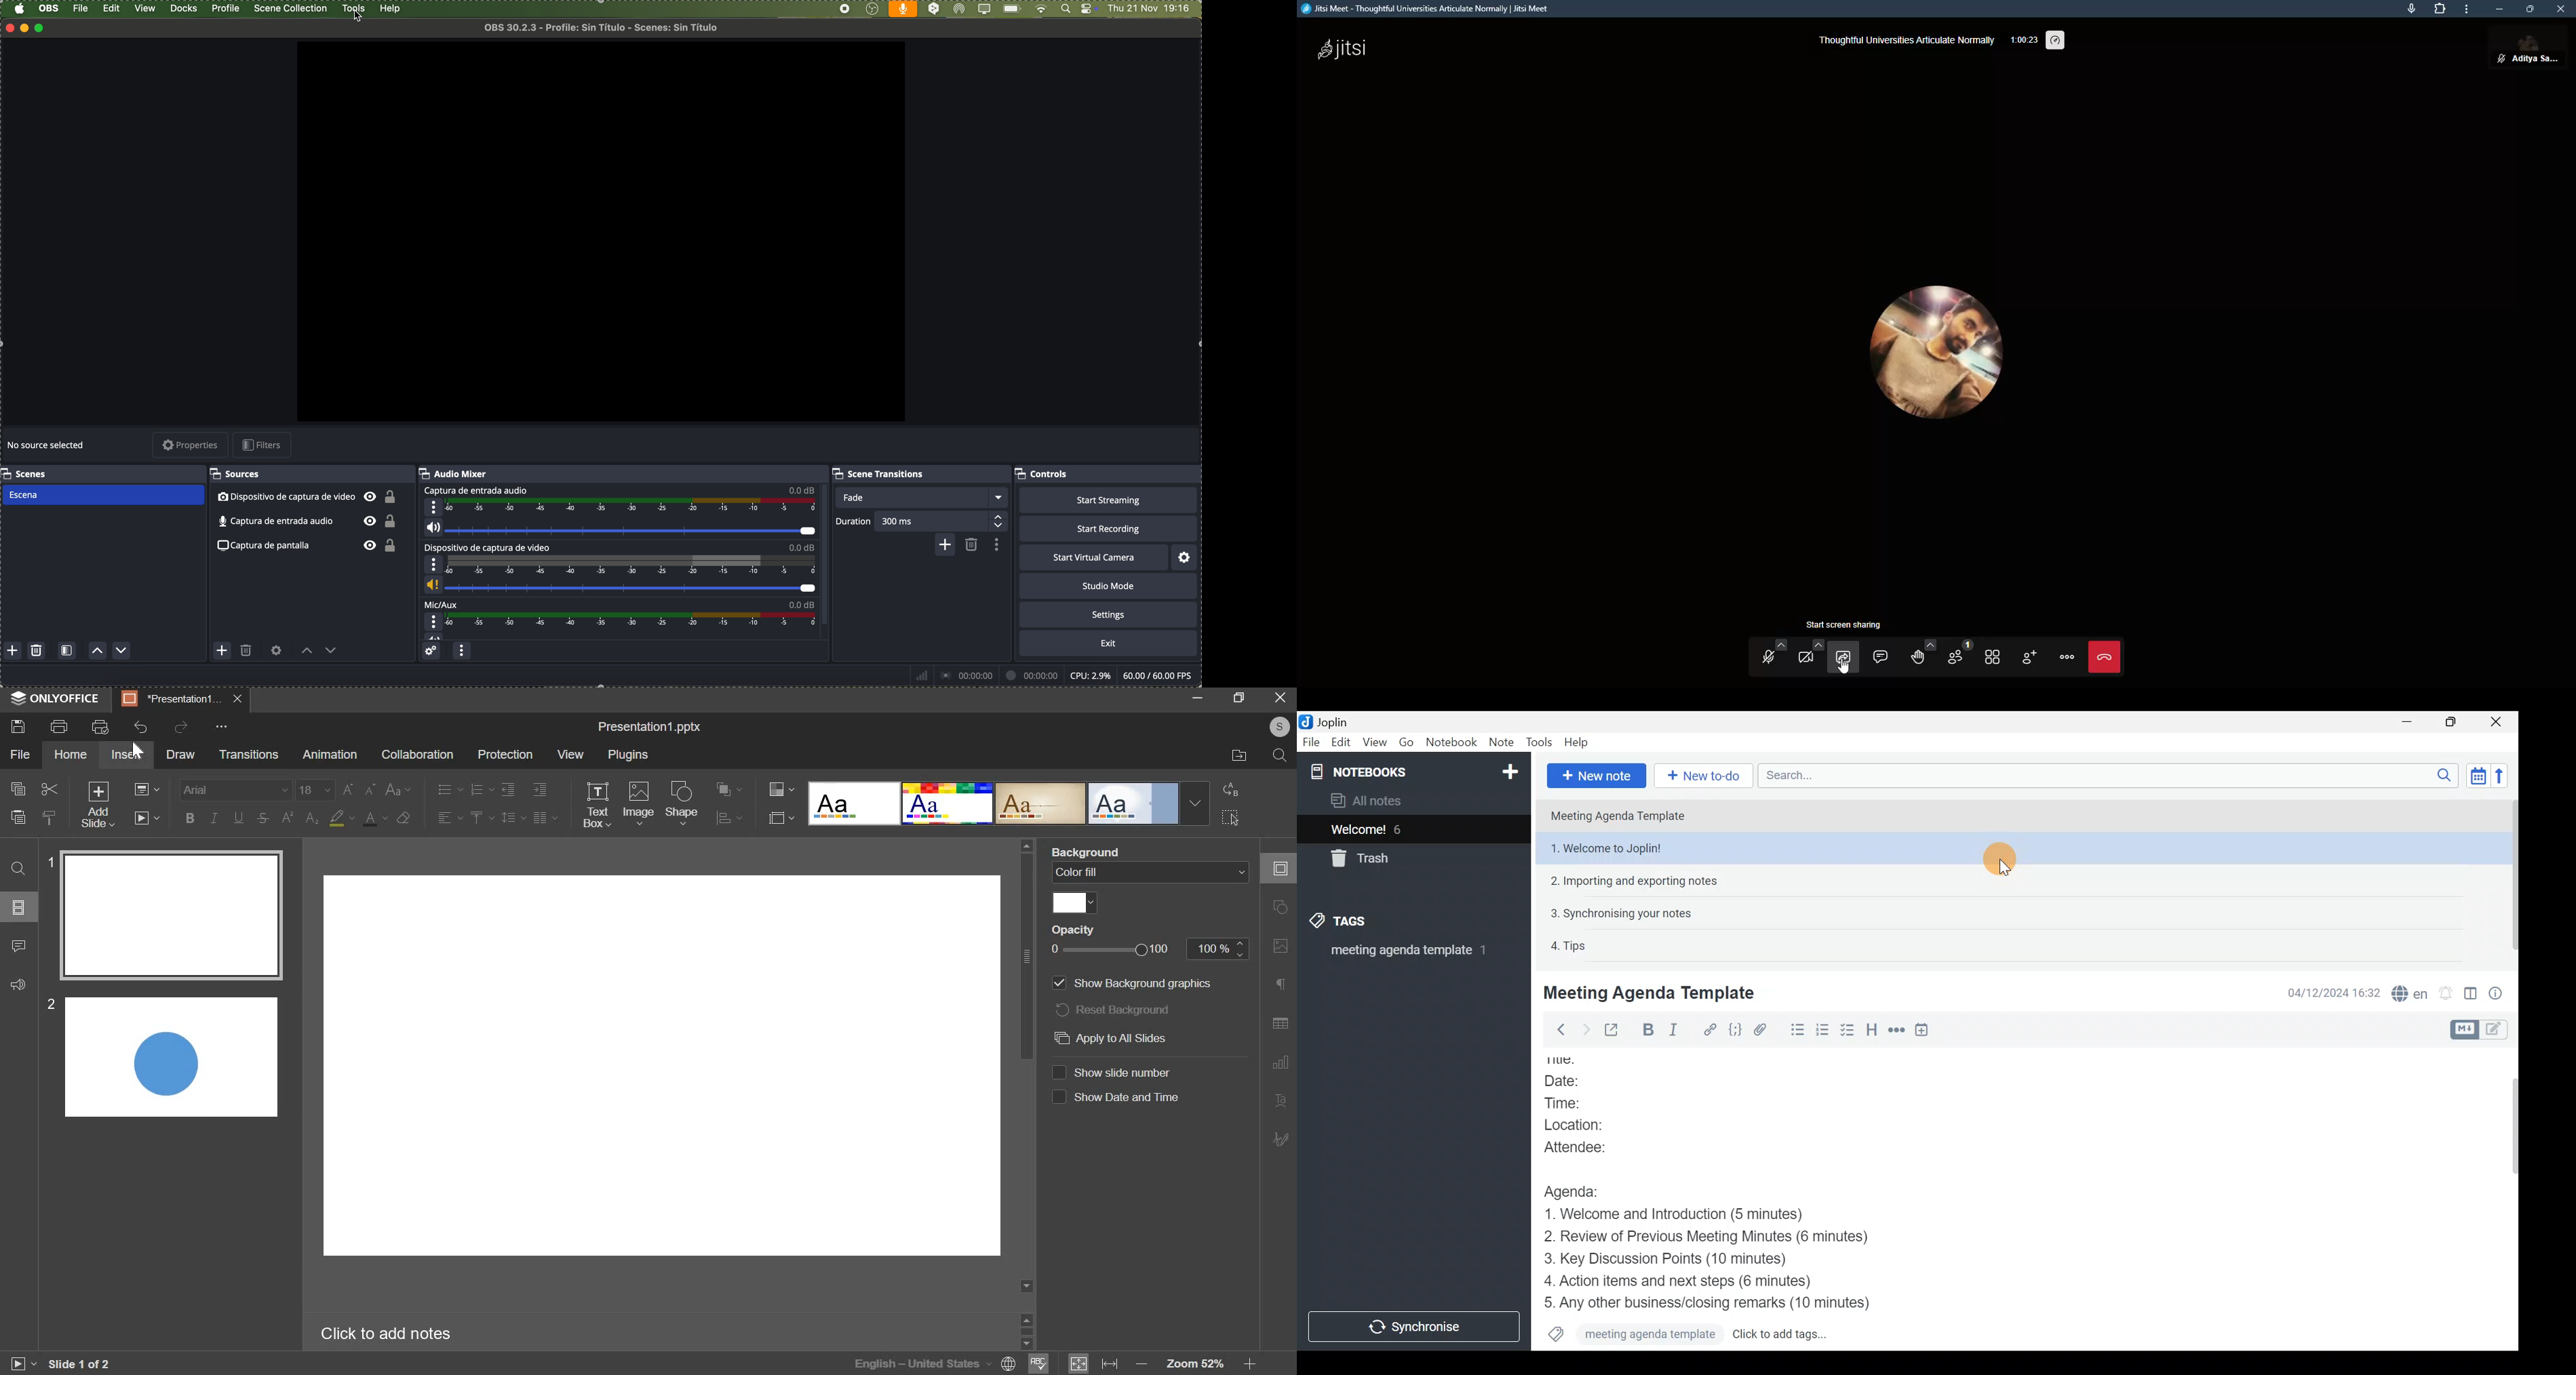 This screenshot has width=2576, height=1400. I want to click on line spacing, so click(514, 817).